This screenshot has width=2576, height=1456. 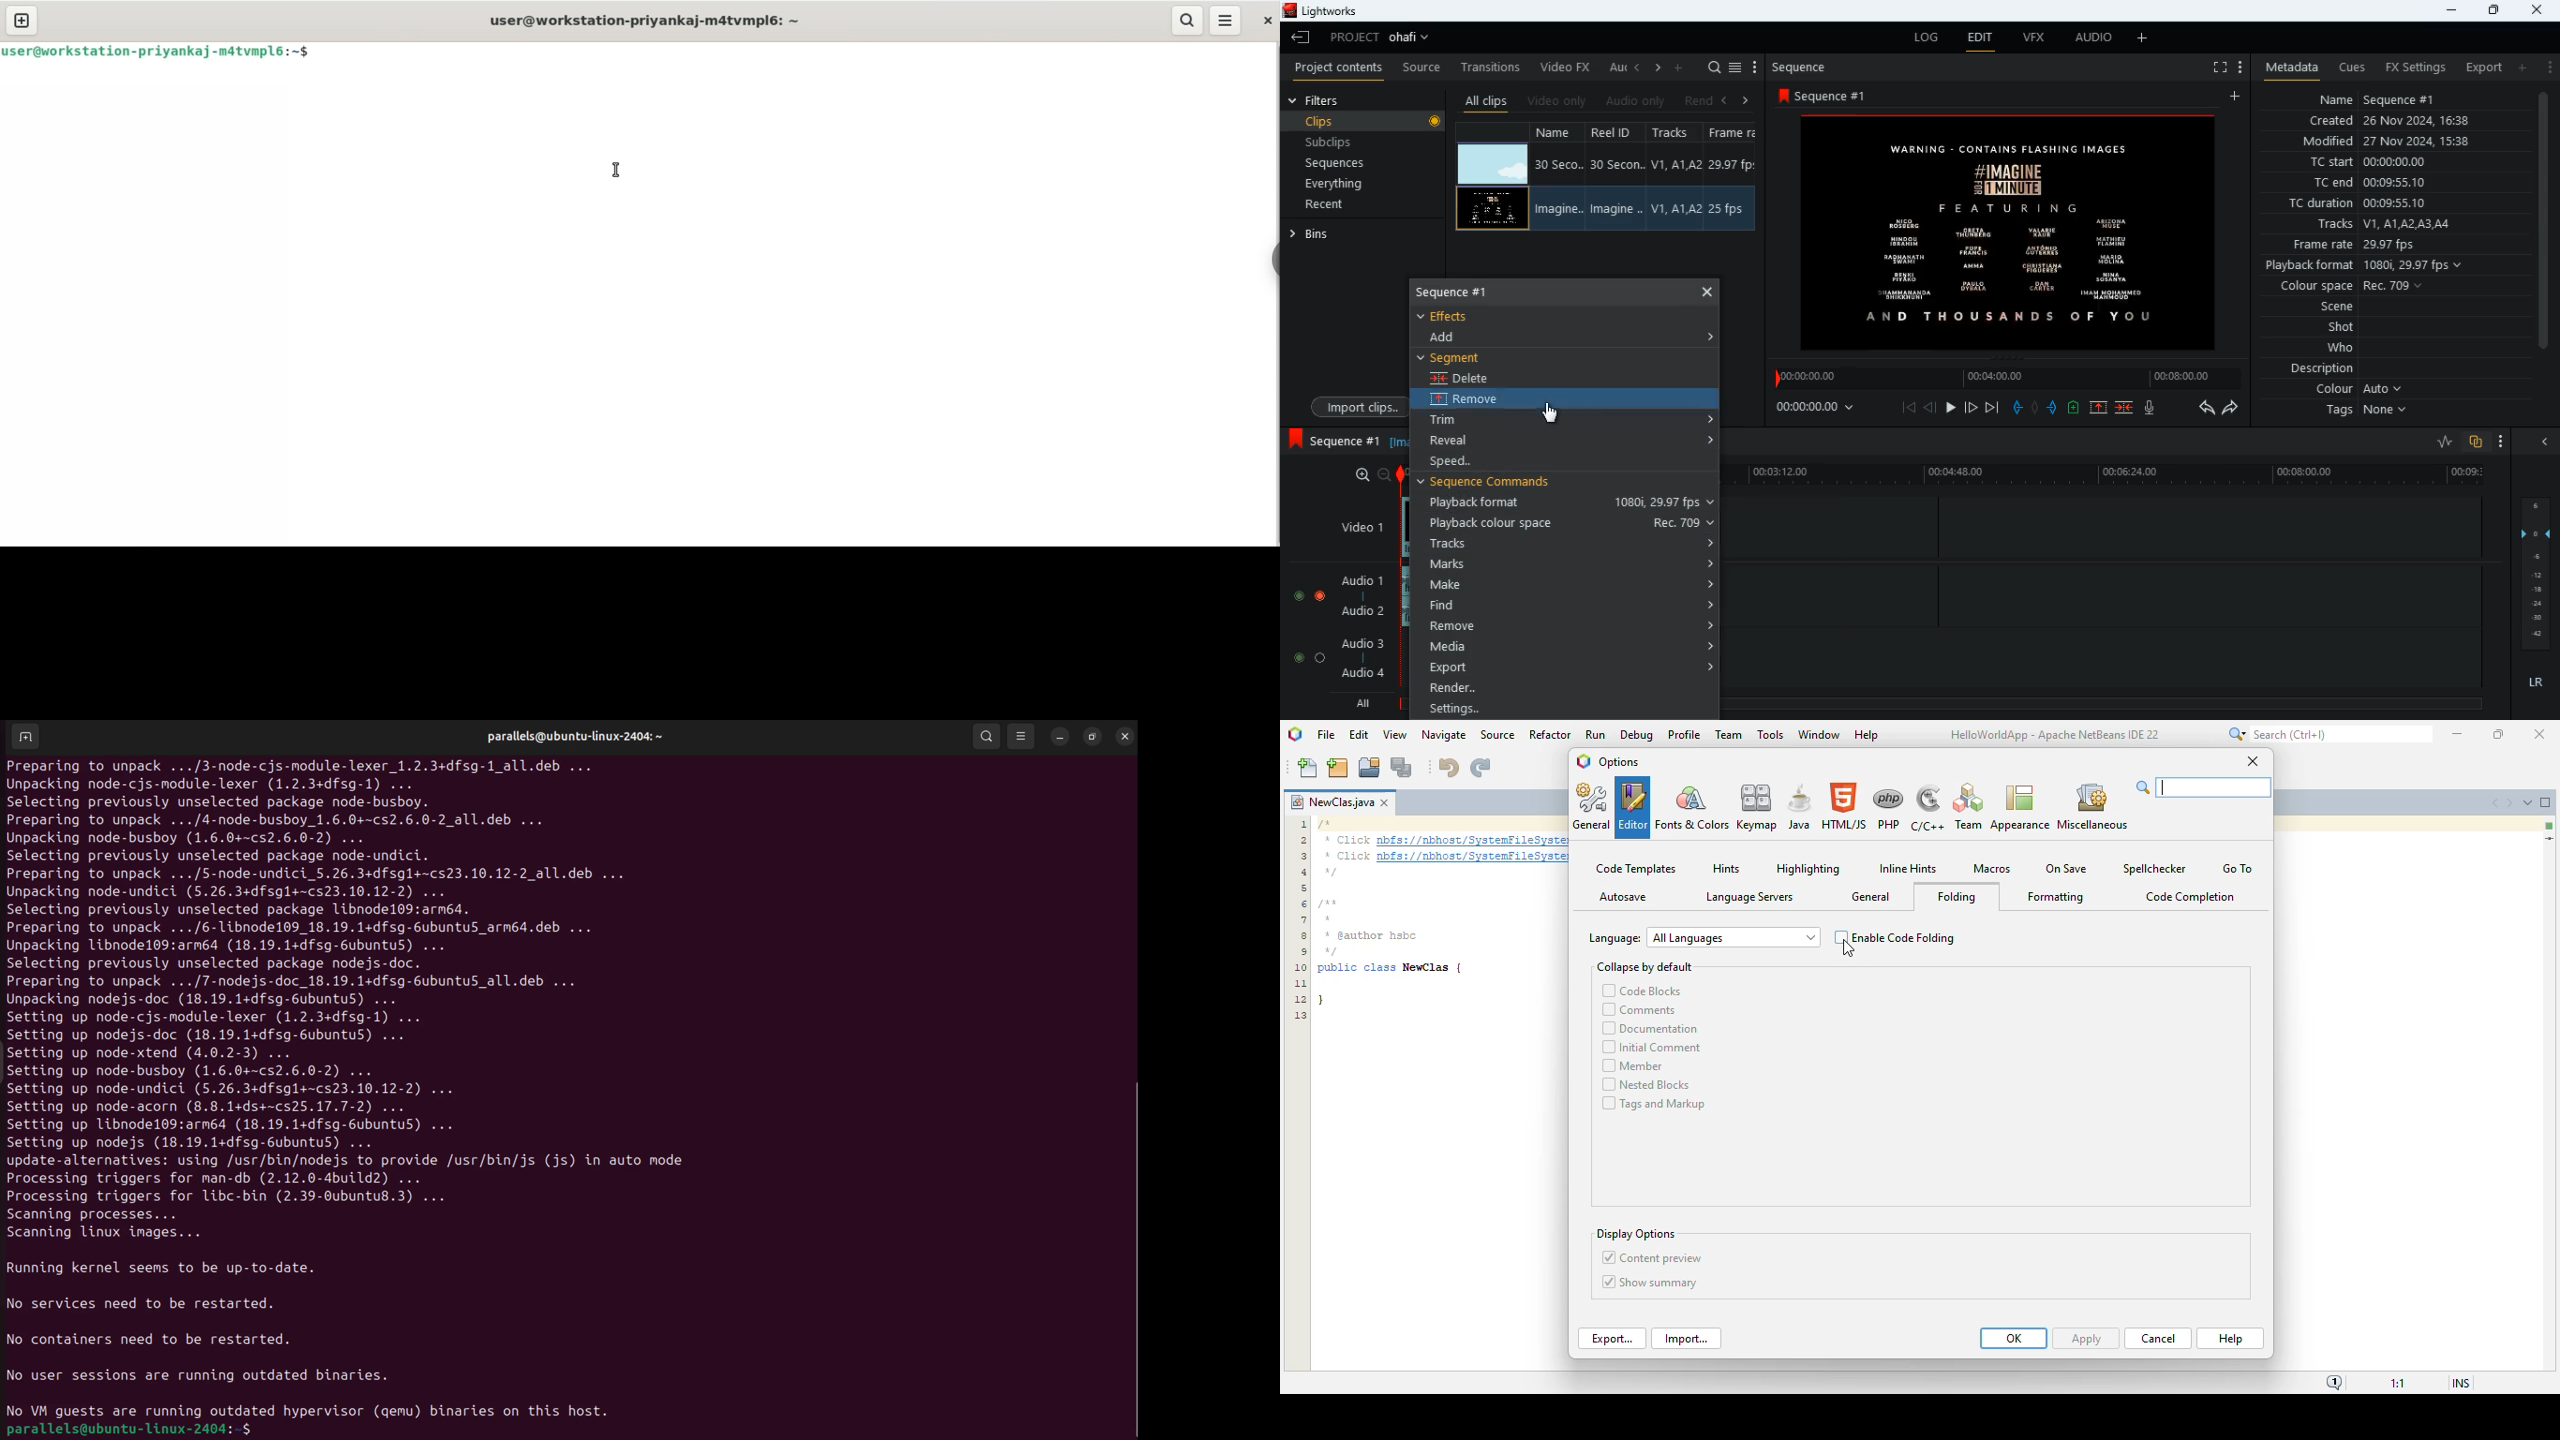 What do you see at coordinates (1466, 357) in the screenshot?
I see `segment` at bounding box center [1466, 357].